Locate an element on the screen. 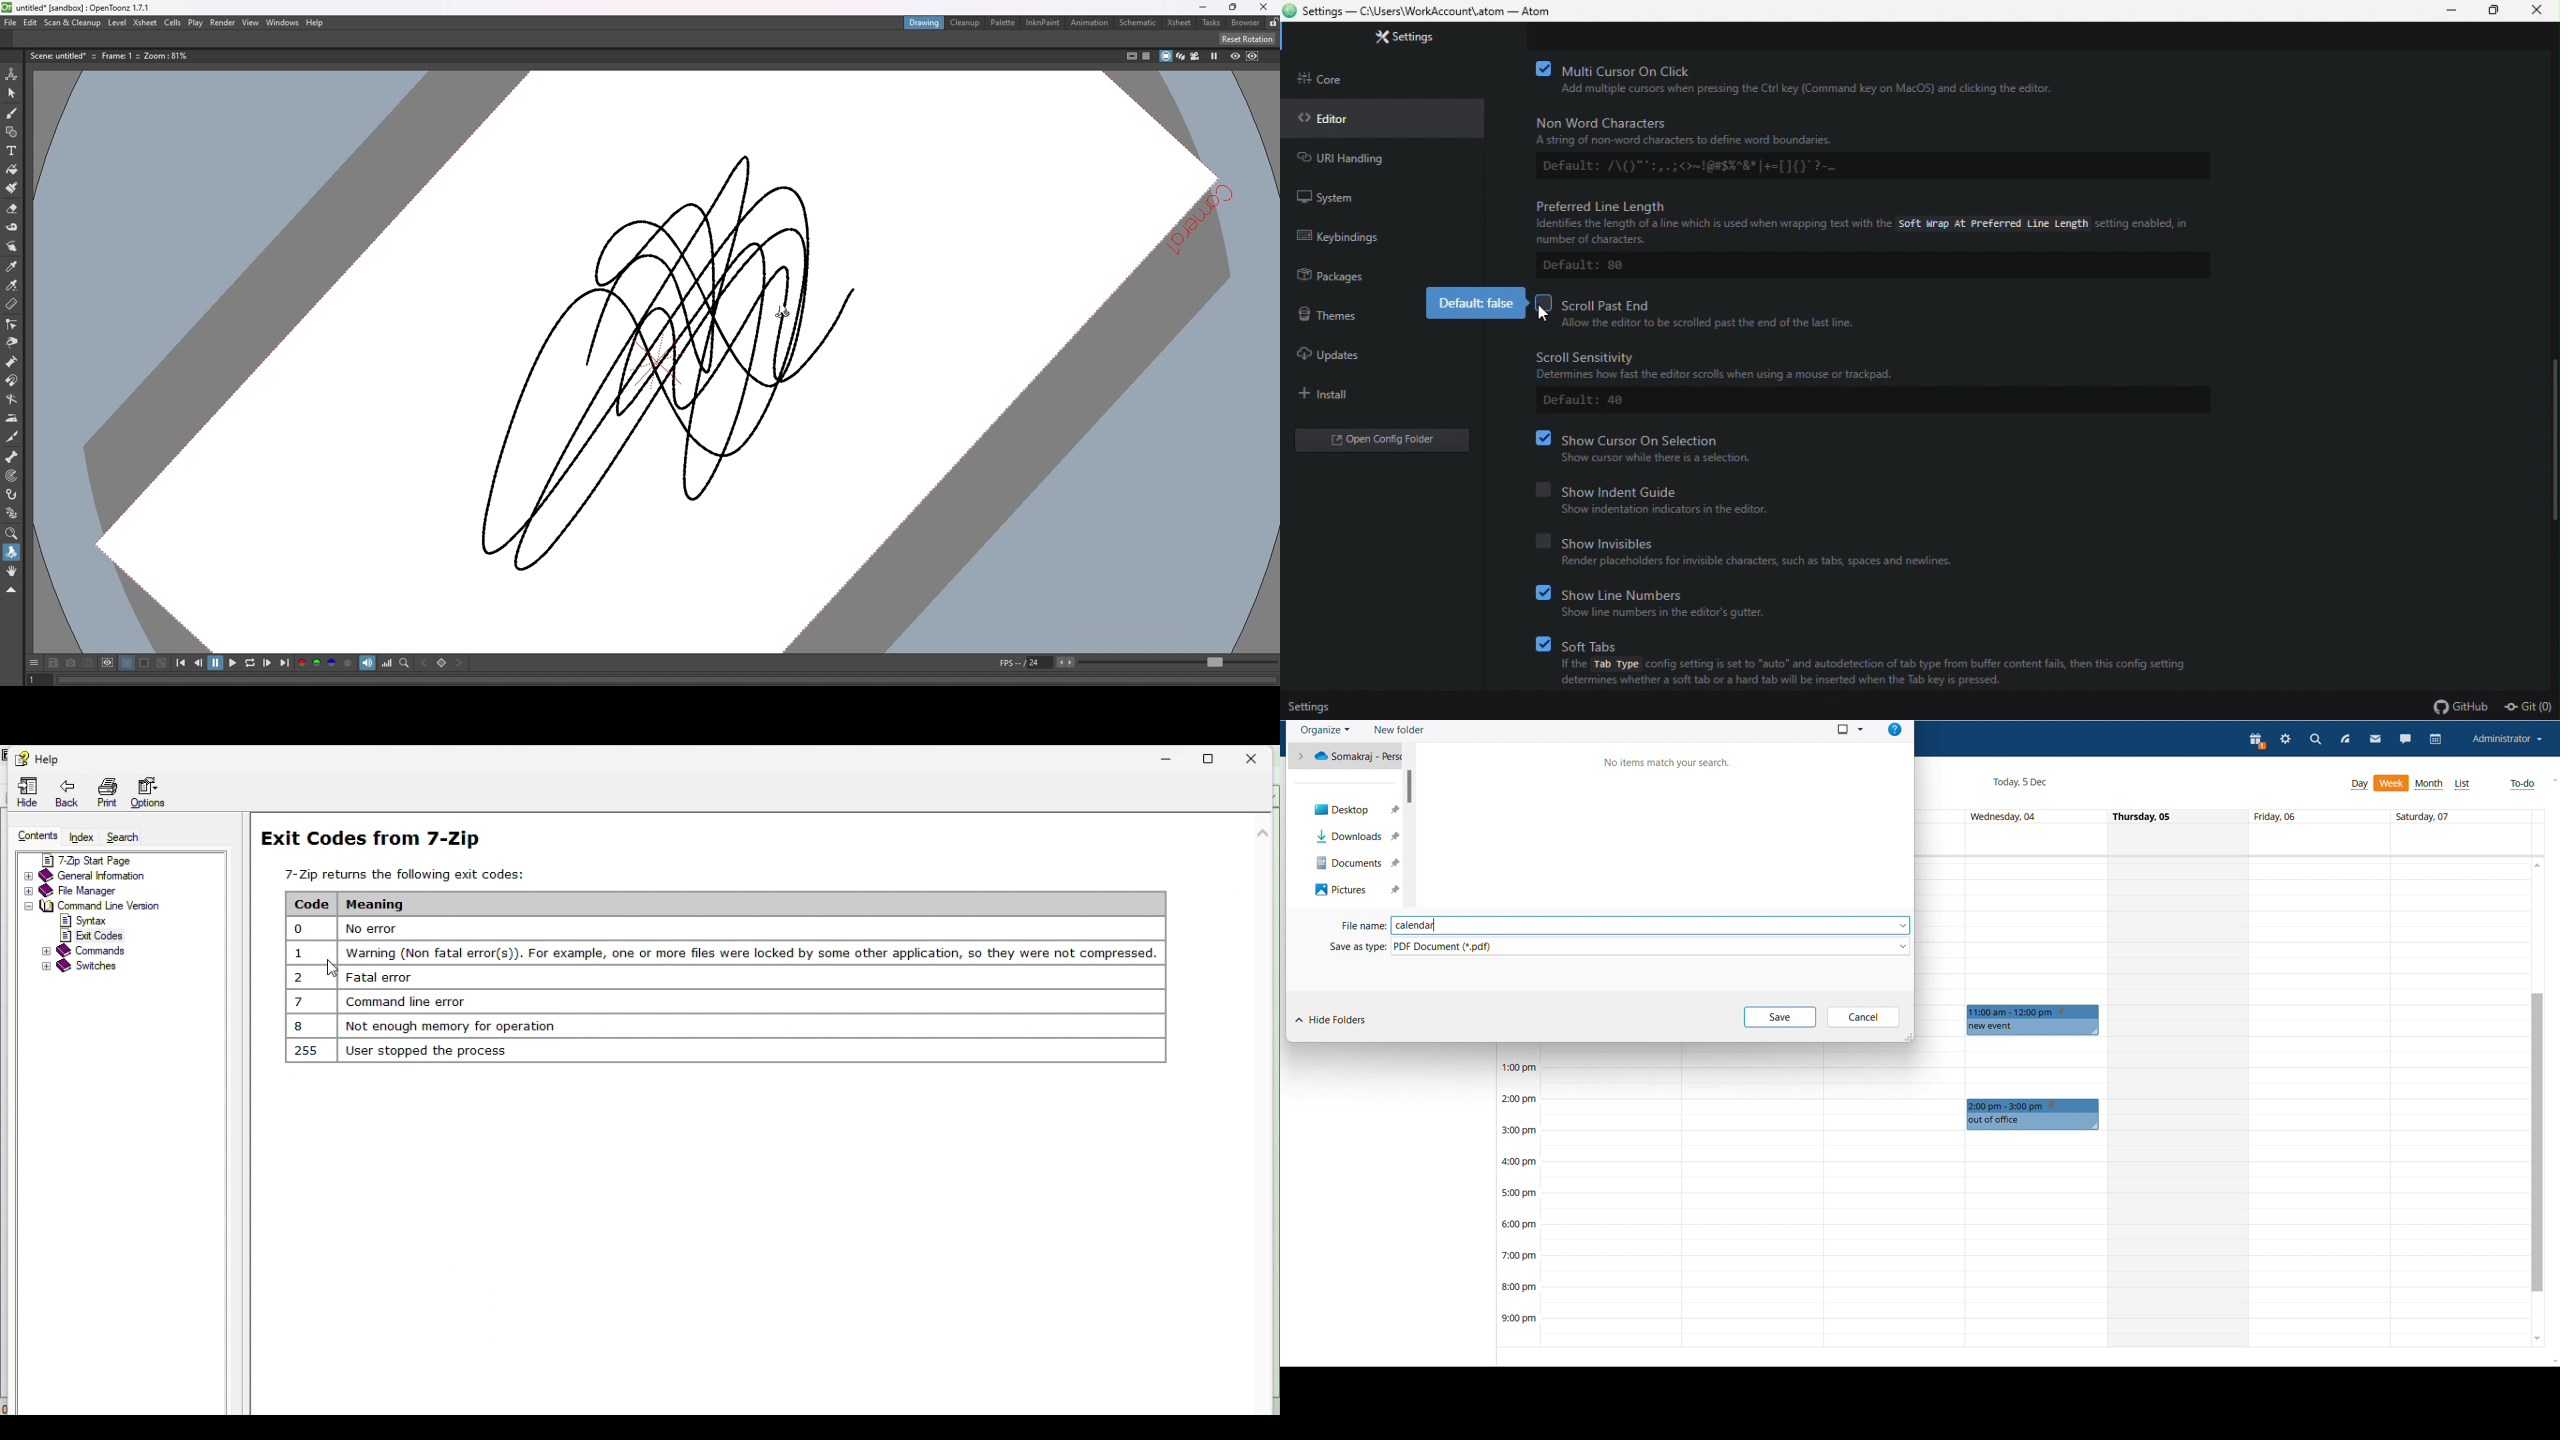  level is located at coordinates (118, 22).